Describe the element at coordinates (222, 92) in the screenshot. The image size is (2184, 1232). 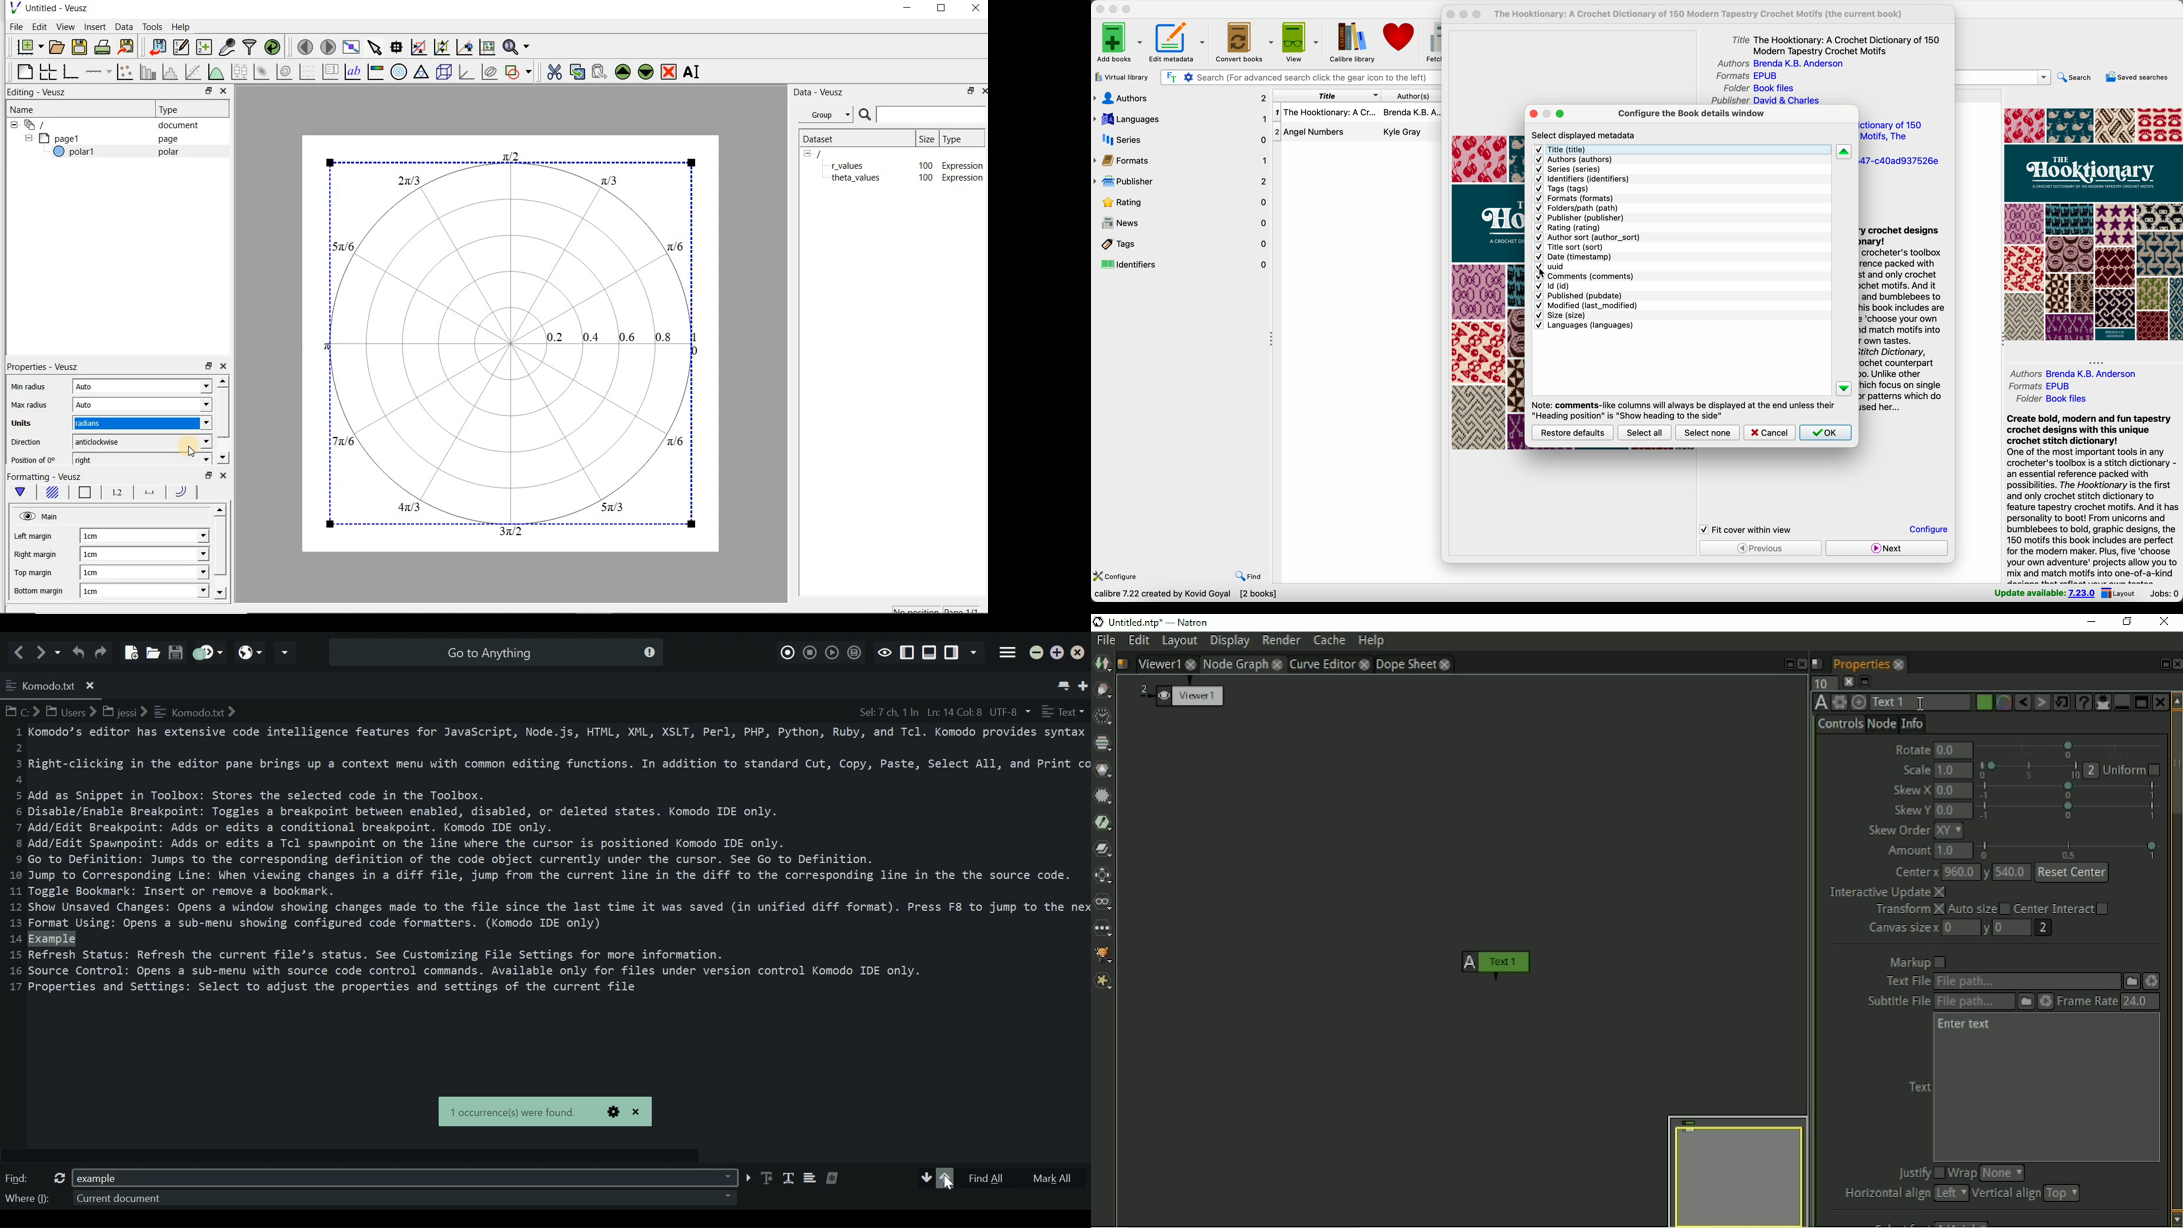
I see `Close` at that location.